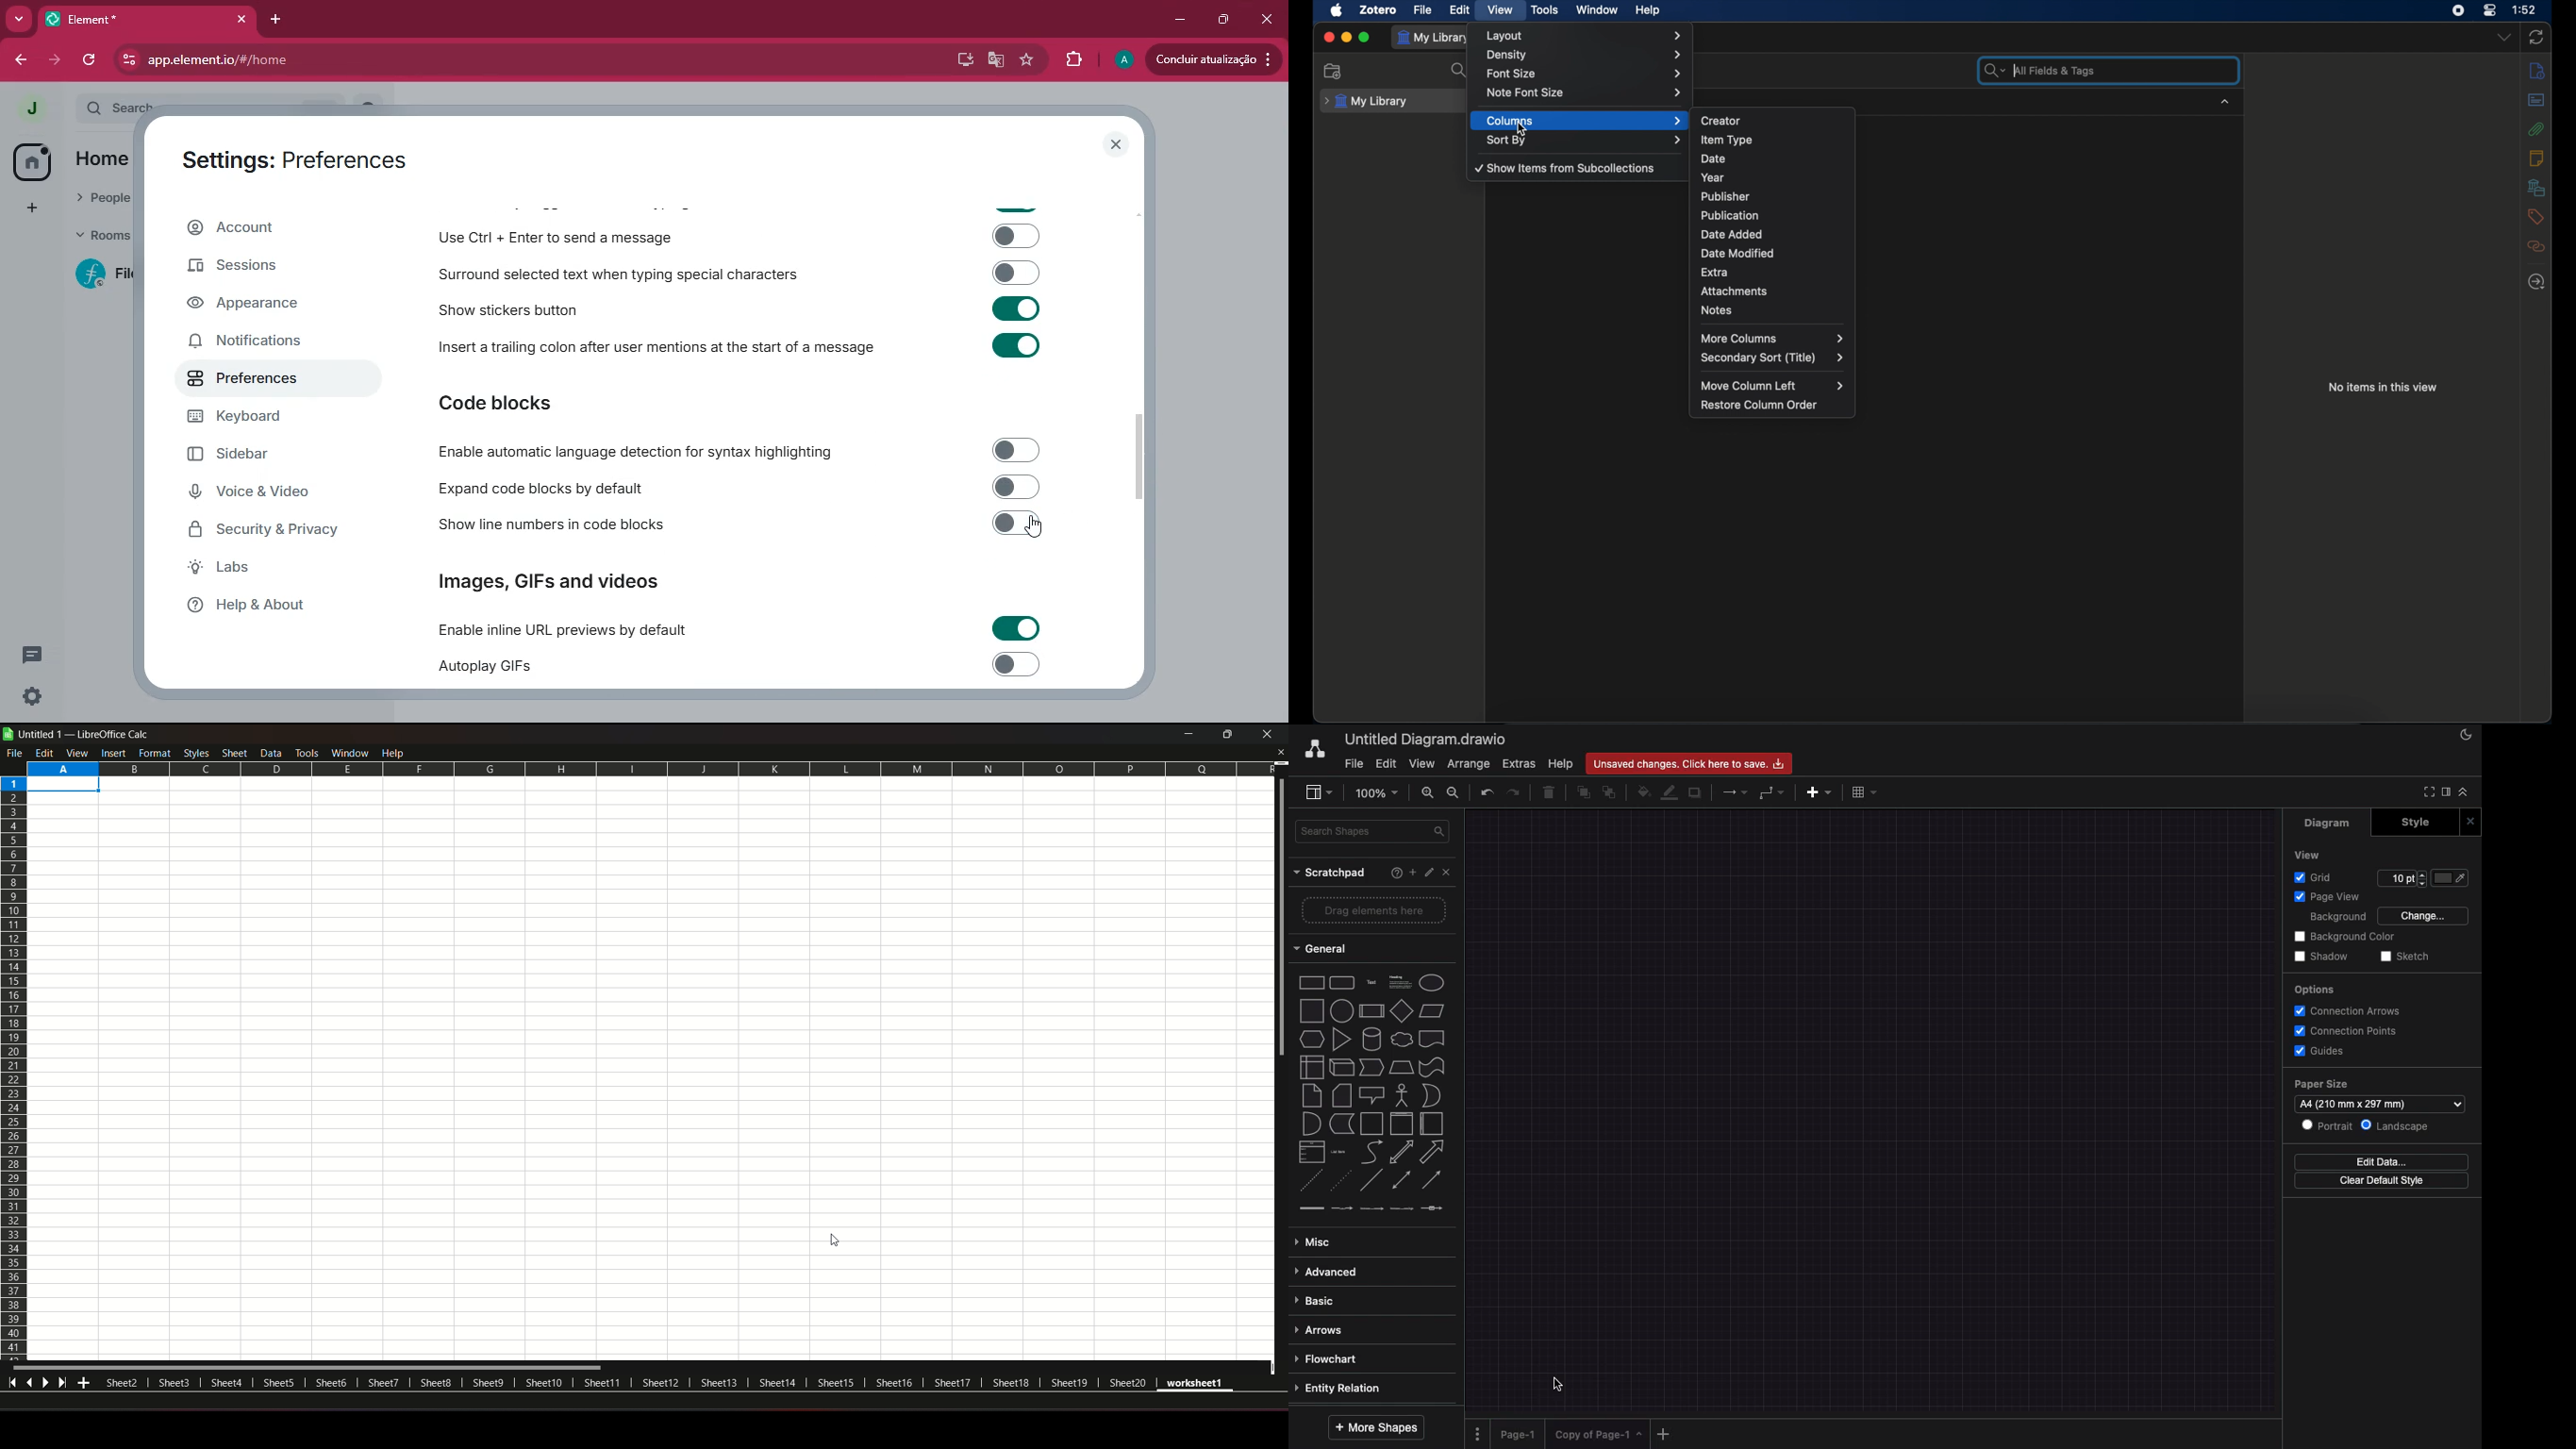  Describe the element at coordinates (1728, 215) in the screenshot. I see `publication` at that location.